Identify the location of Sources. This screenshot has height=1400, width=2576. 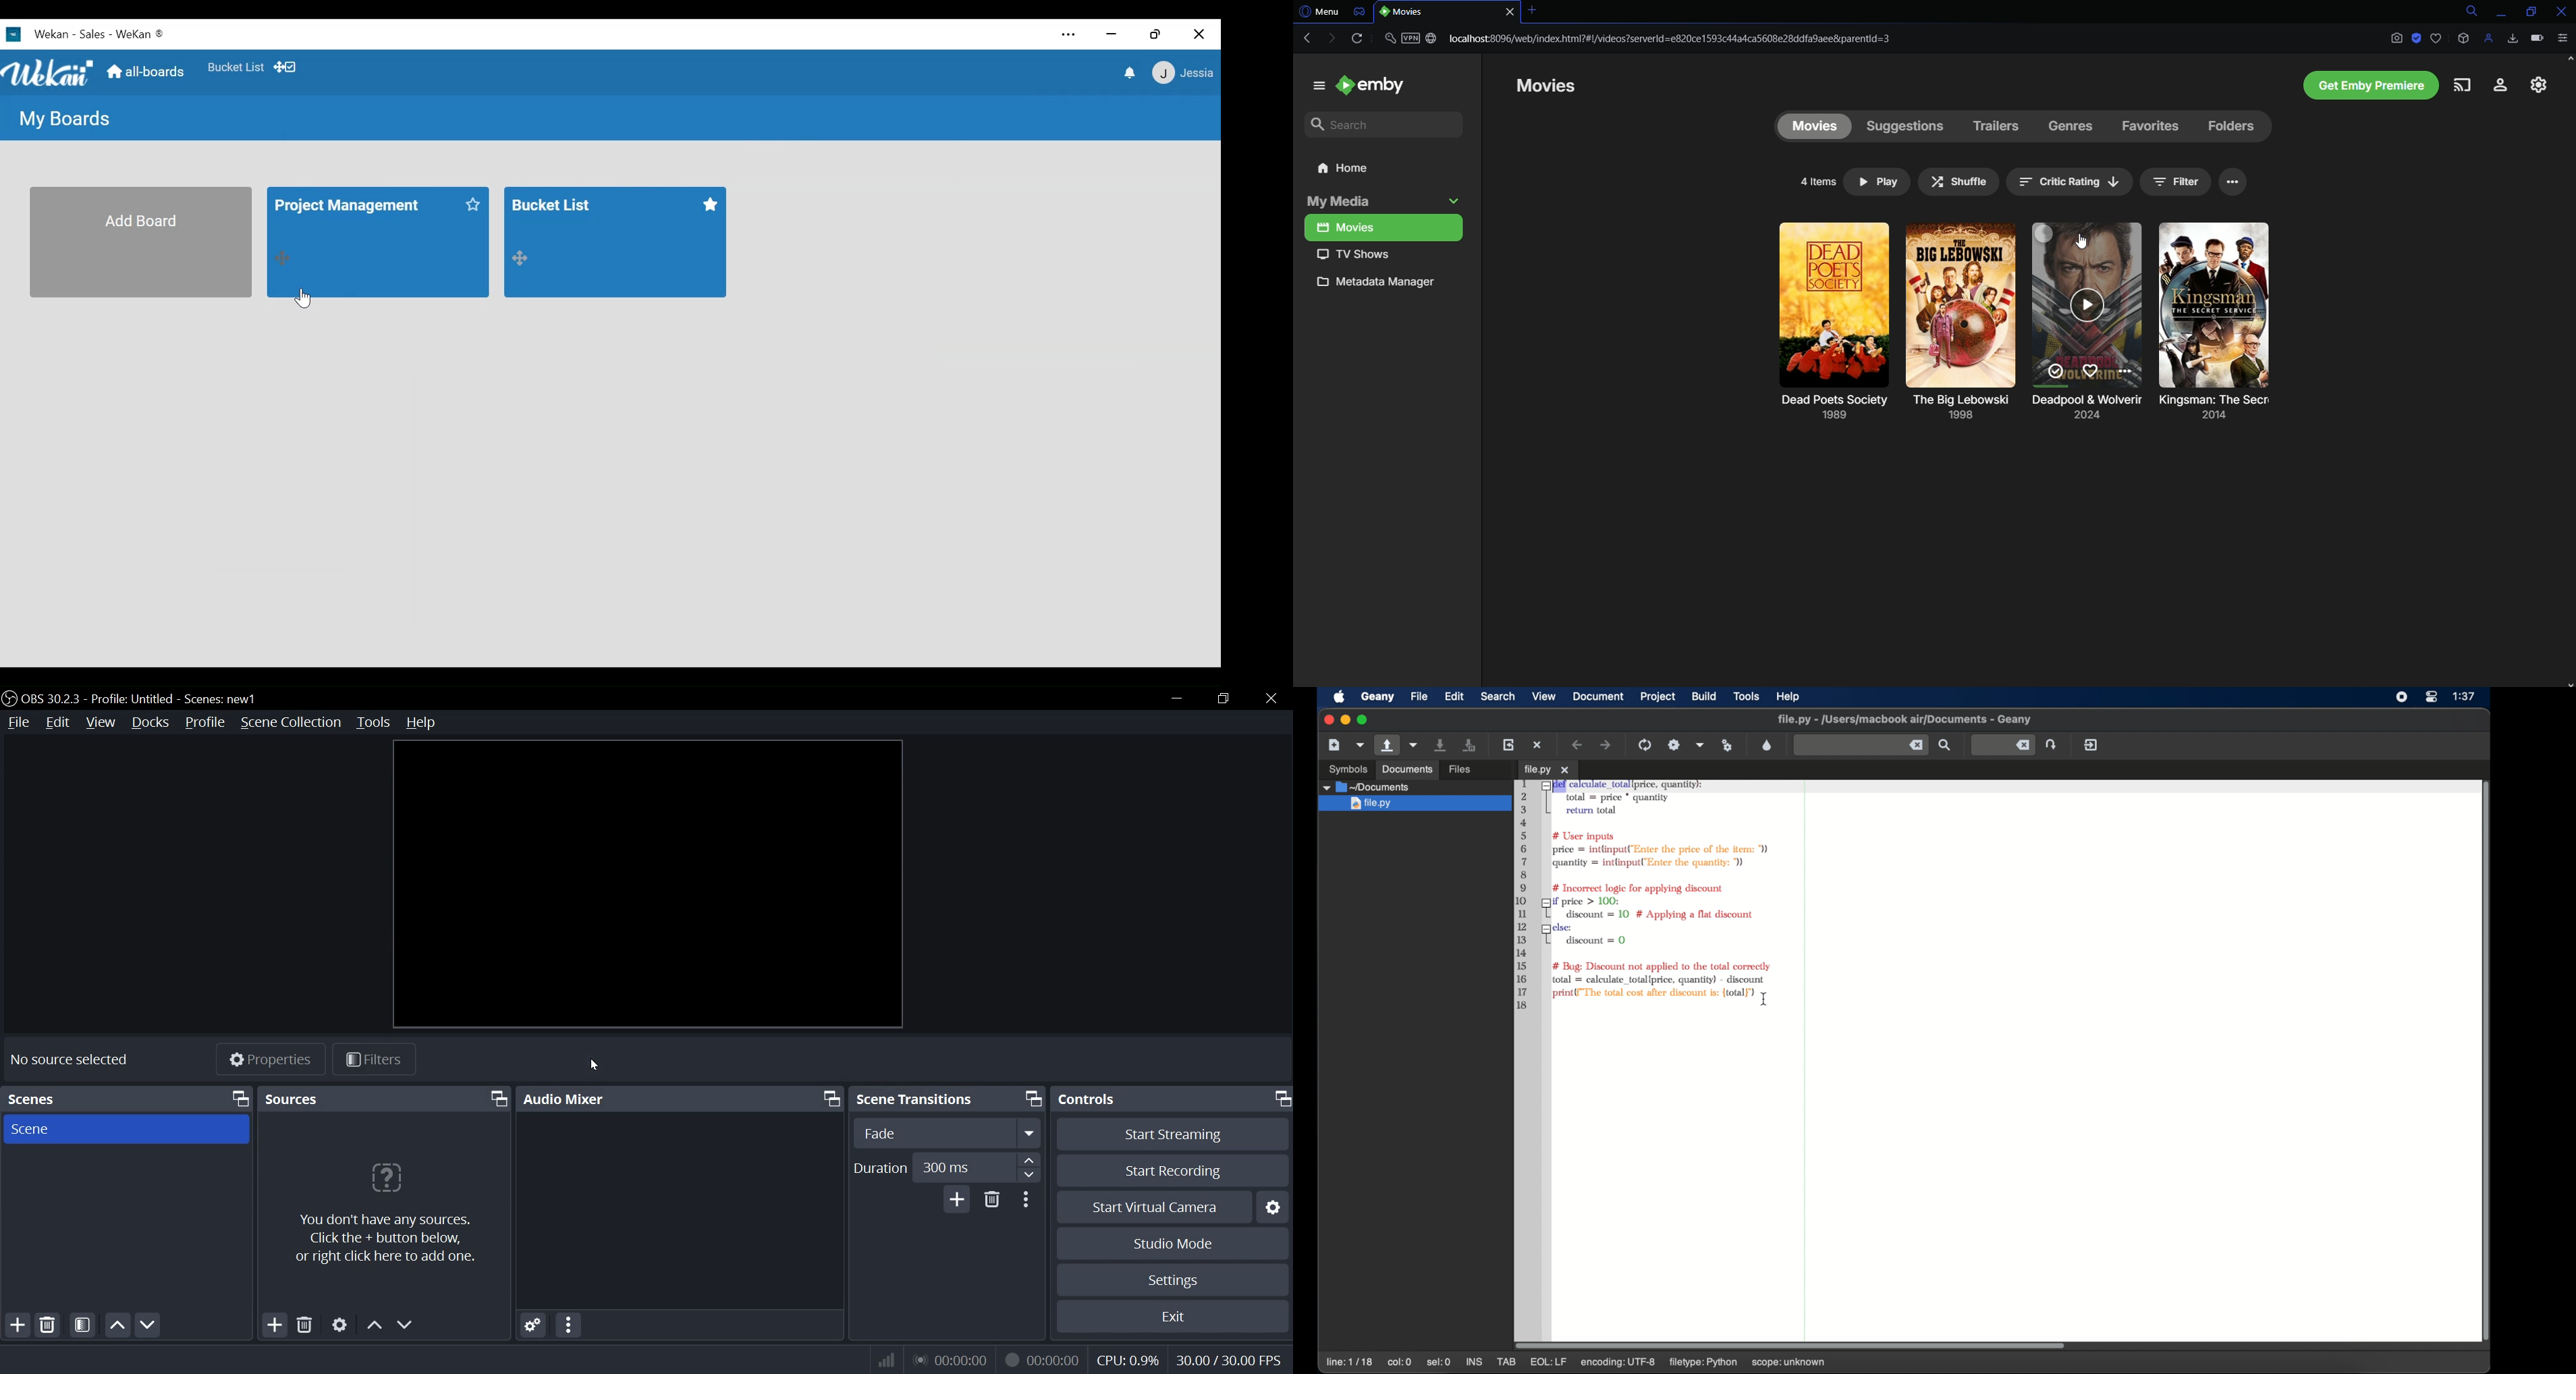
(296, 1099).